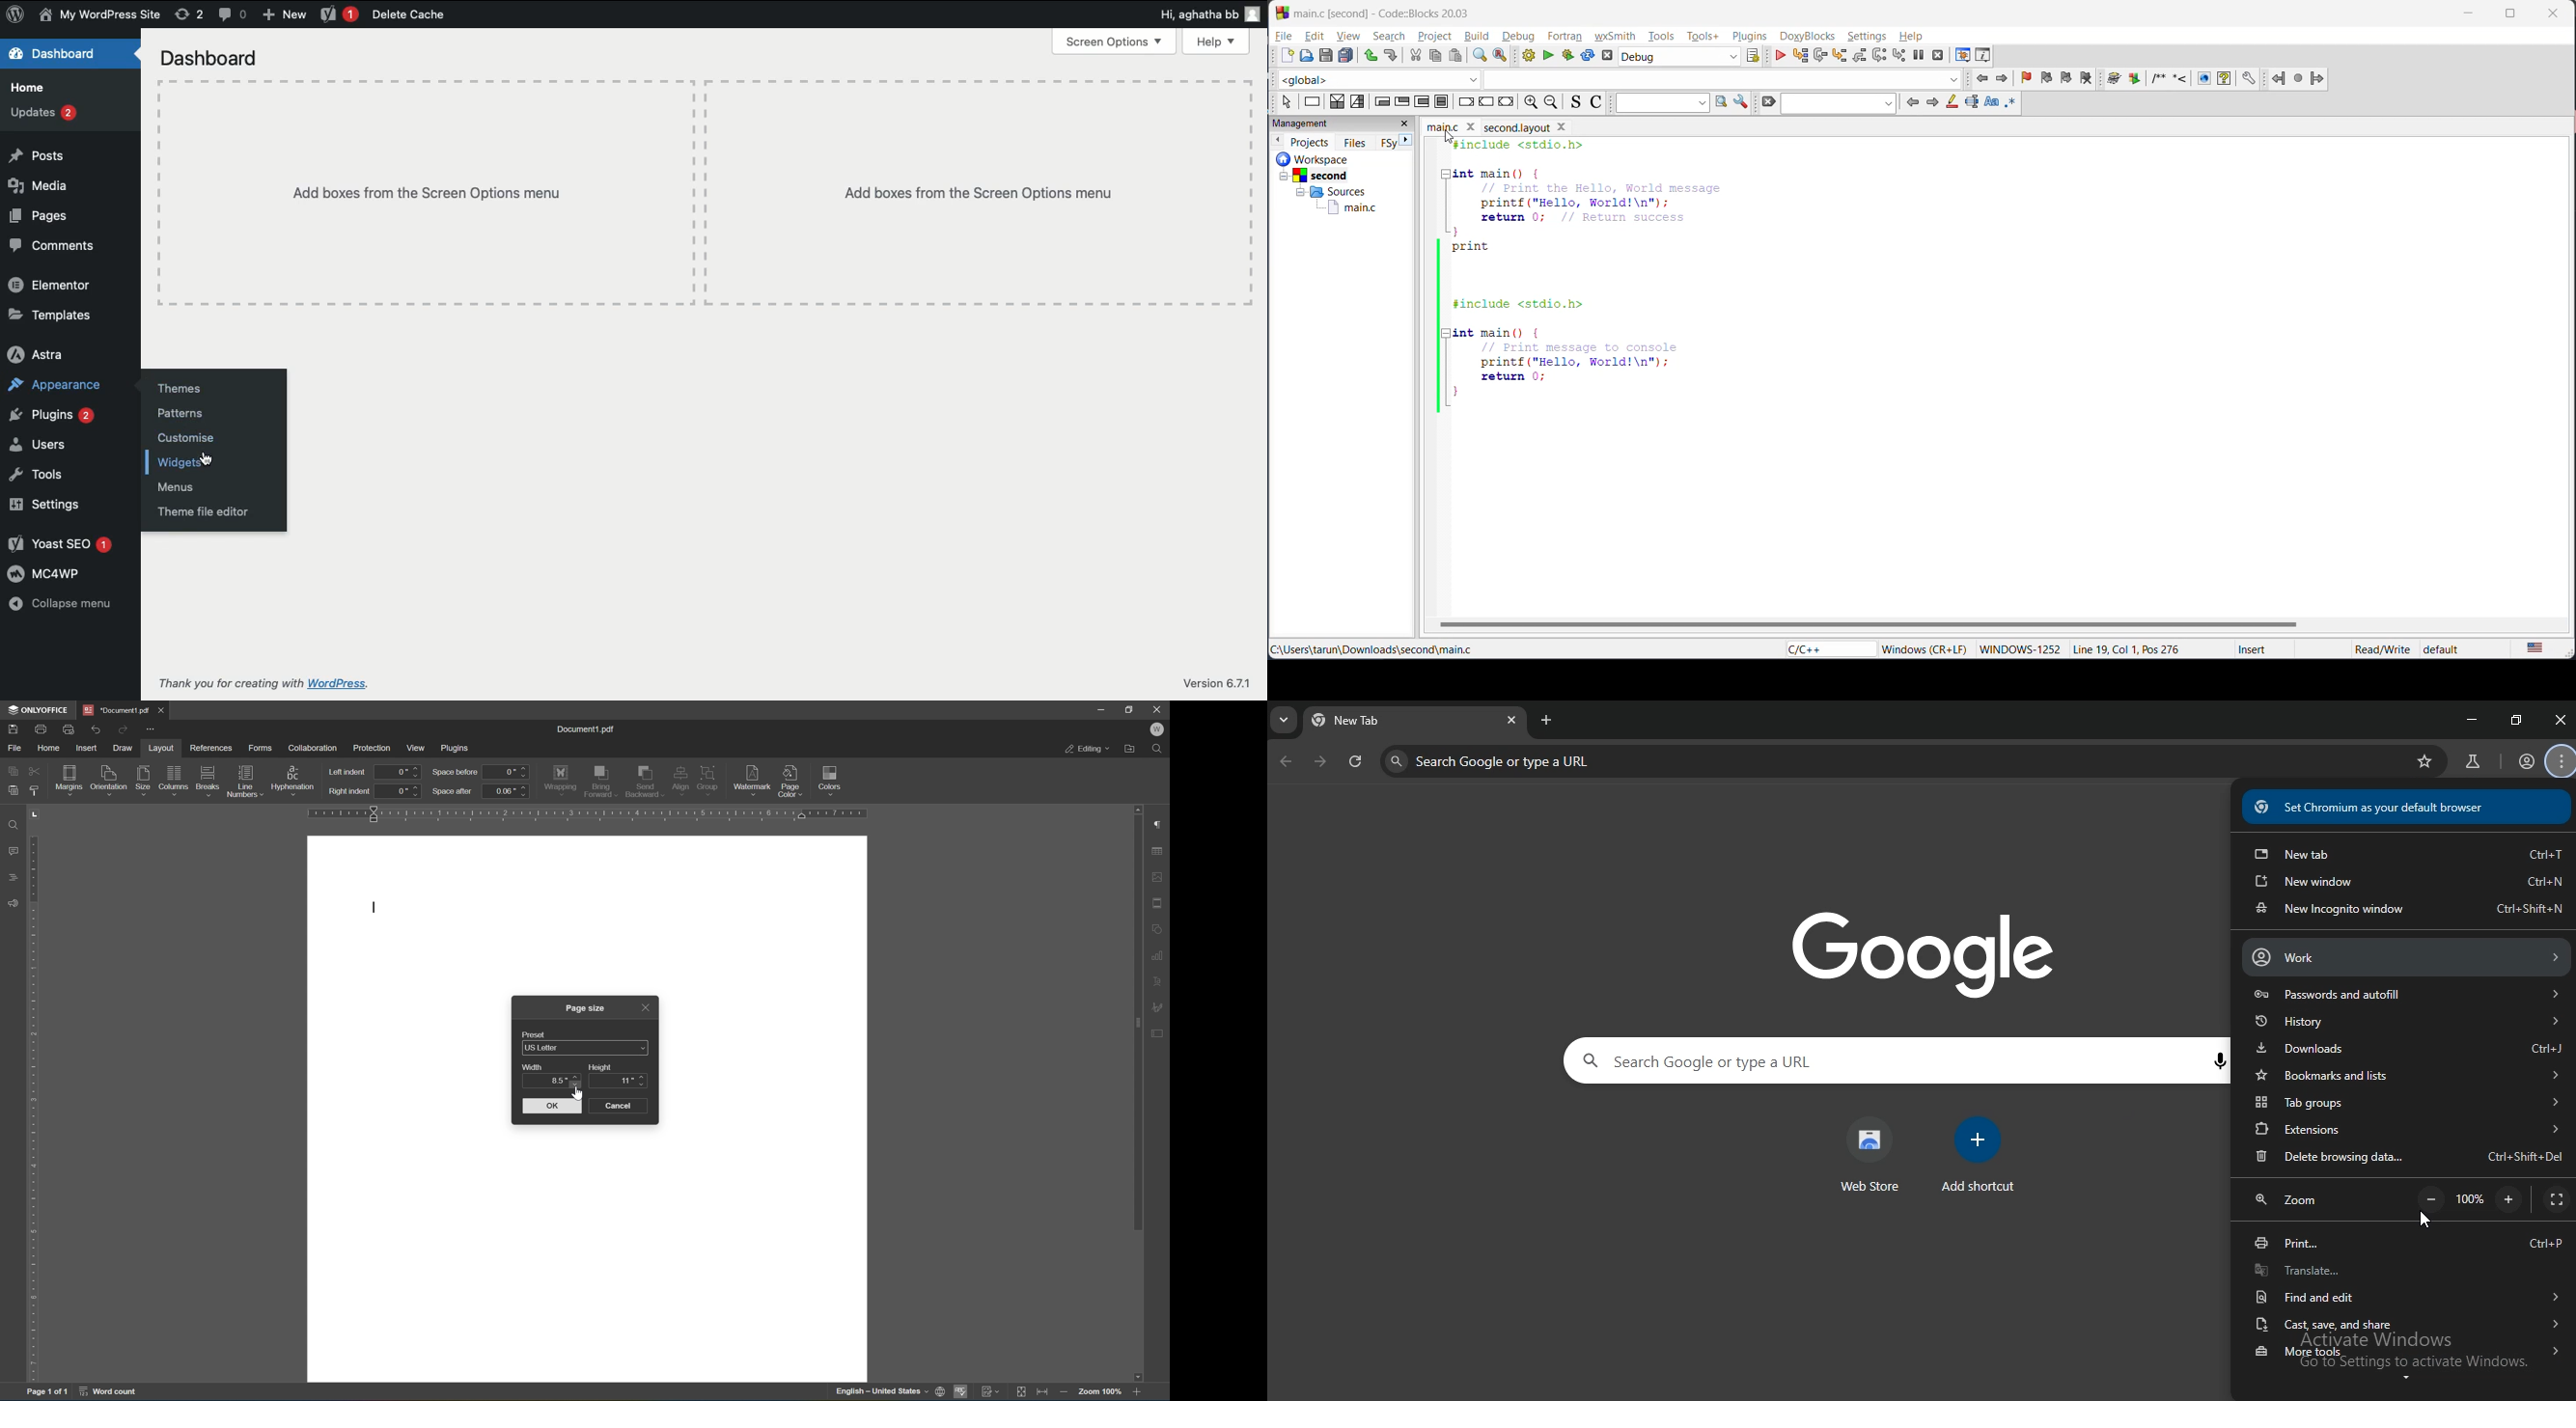  Describe the element at coordinates (1103, 710) in the screenshot. I see `minimize` at that location.